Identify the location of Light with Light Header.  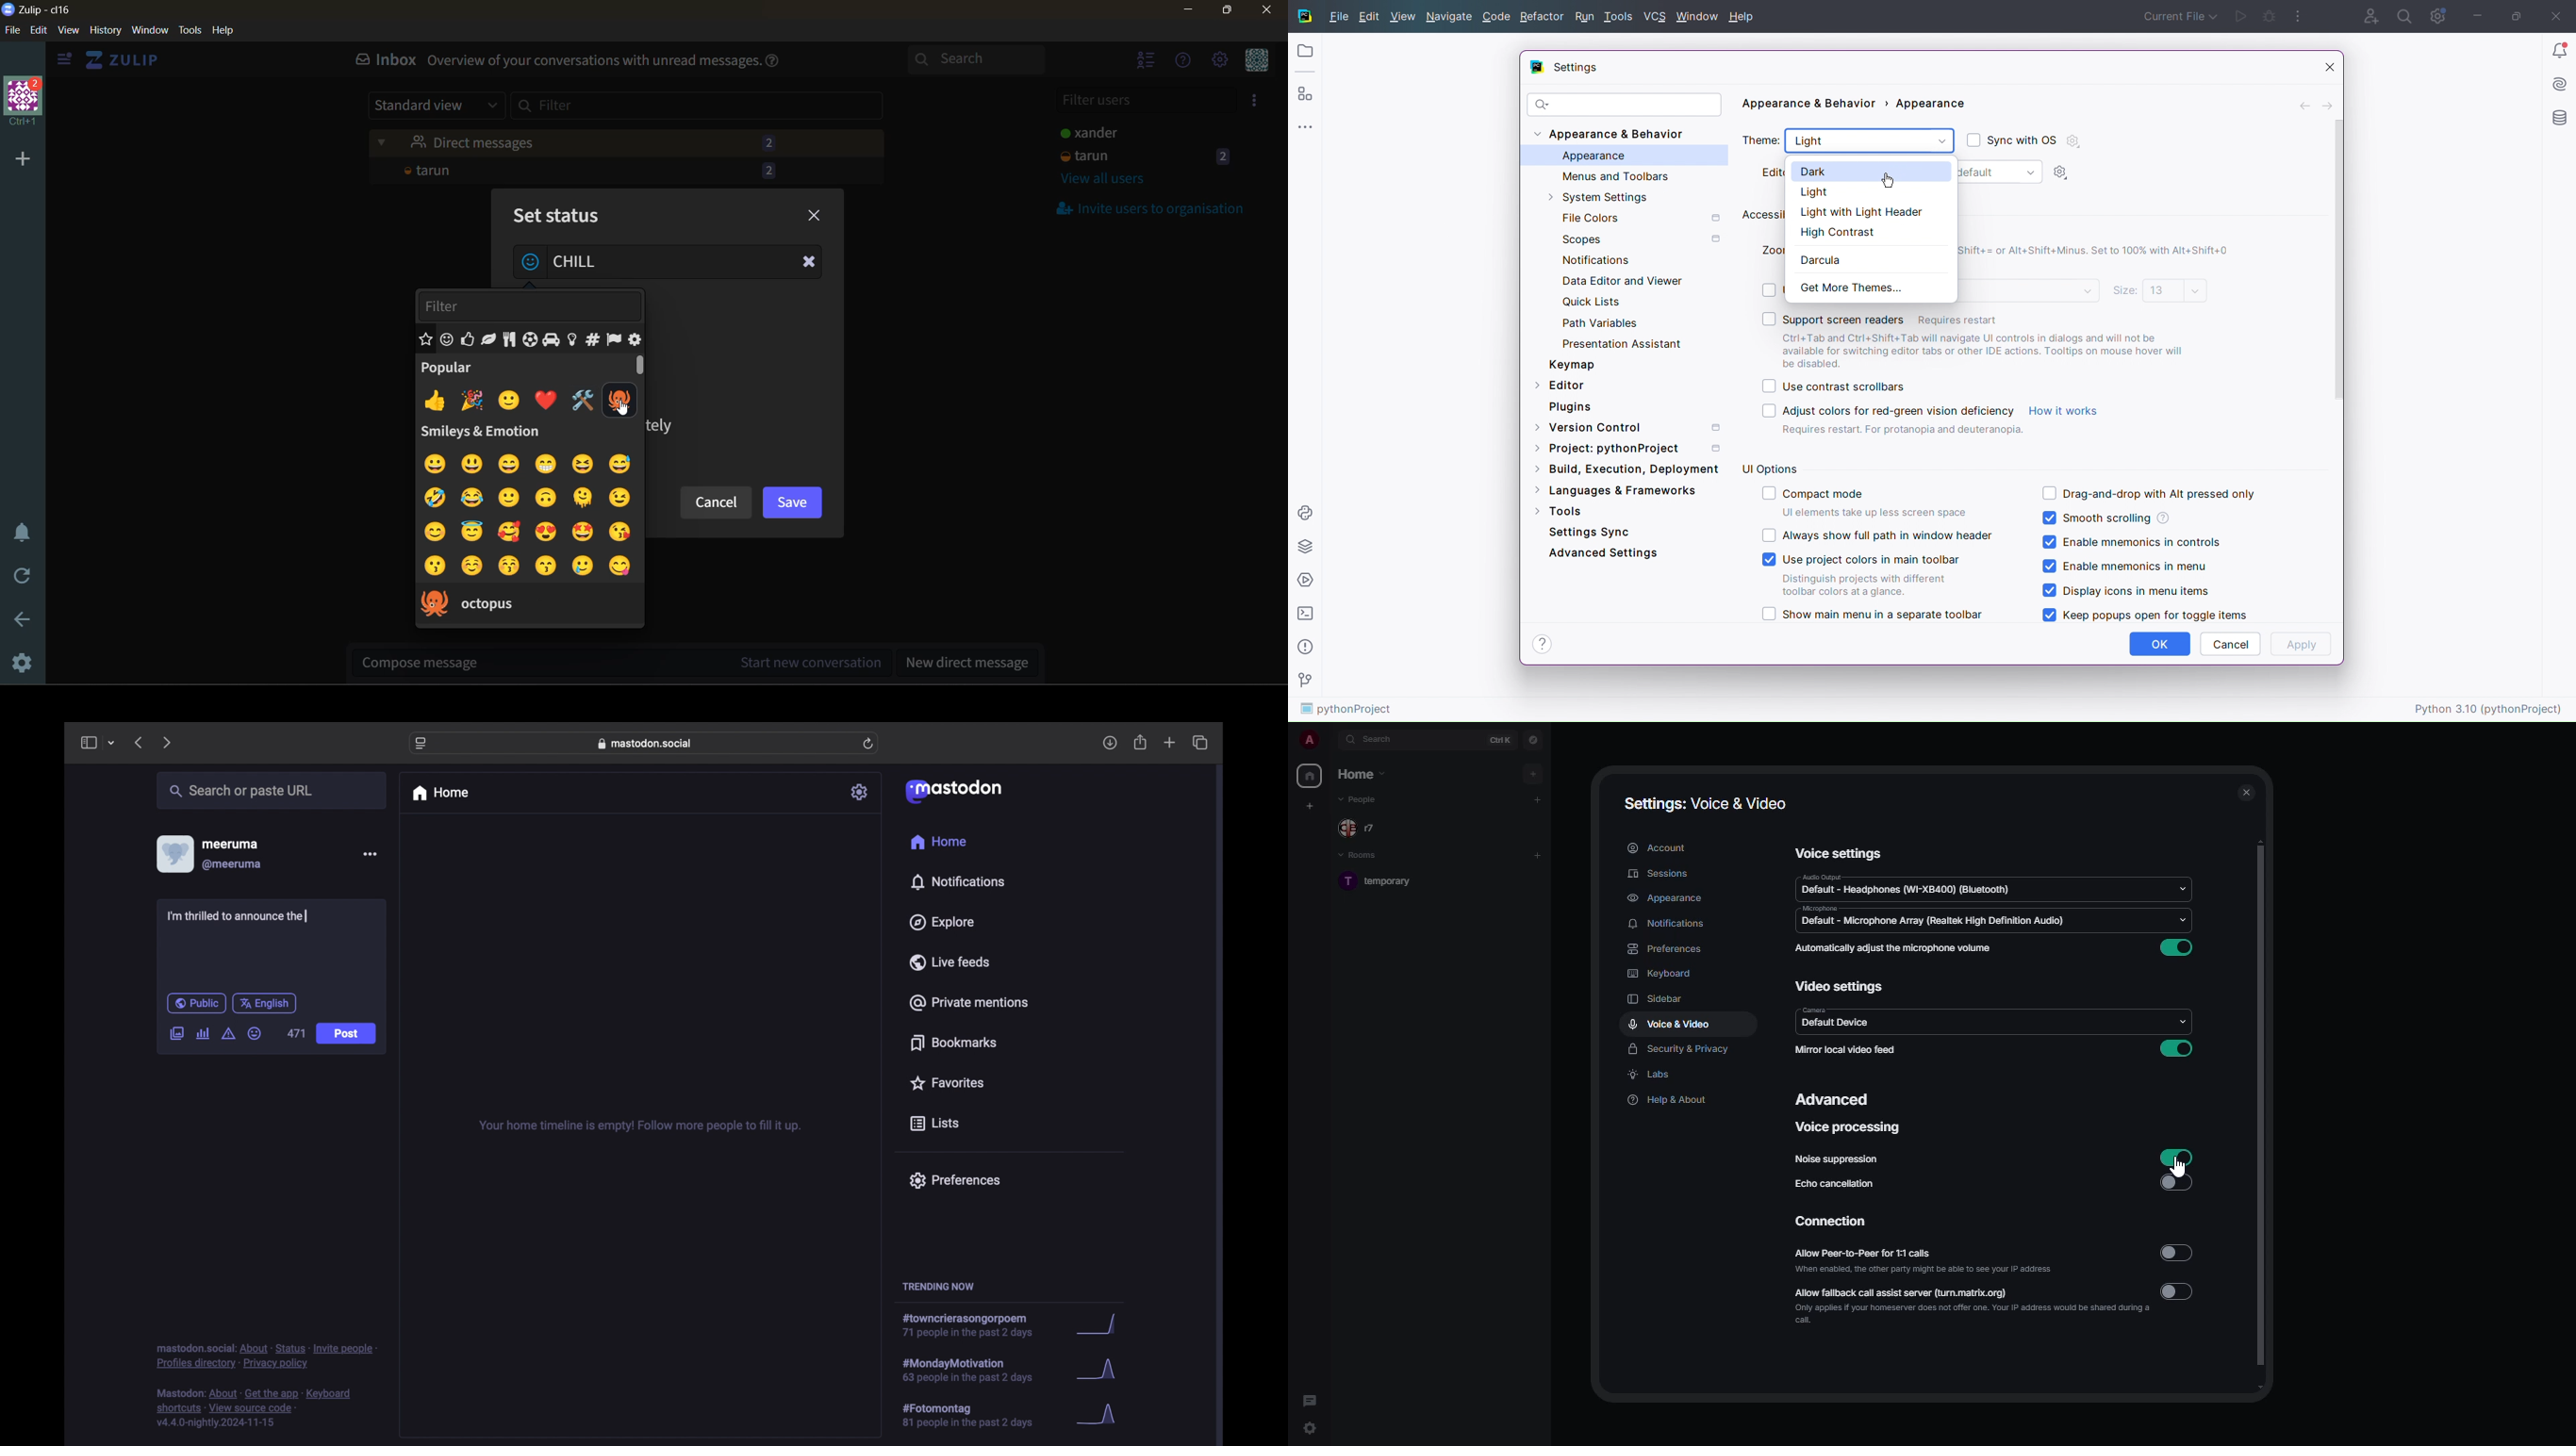
(1871, 212).